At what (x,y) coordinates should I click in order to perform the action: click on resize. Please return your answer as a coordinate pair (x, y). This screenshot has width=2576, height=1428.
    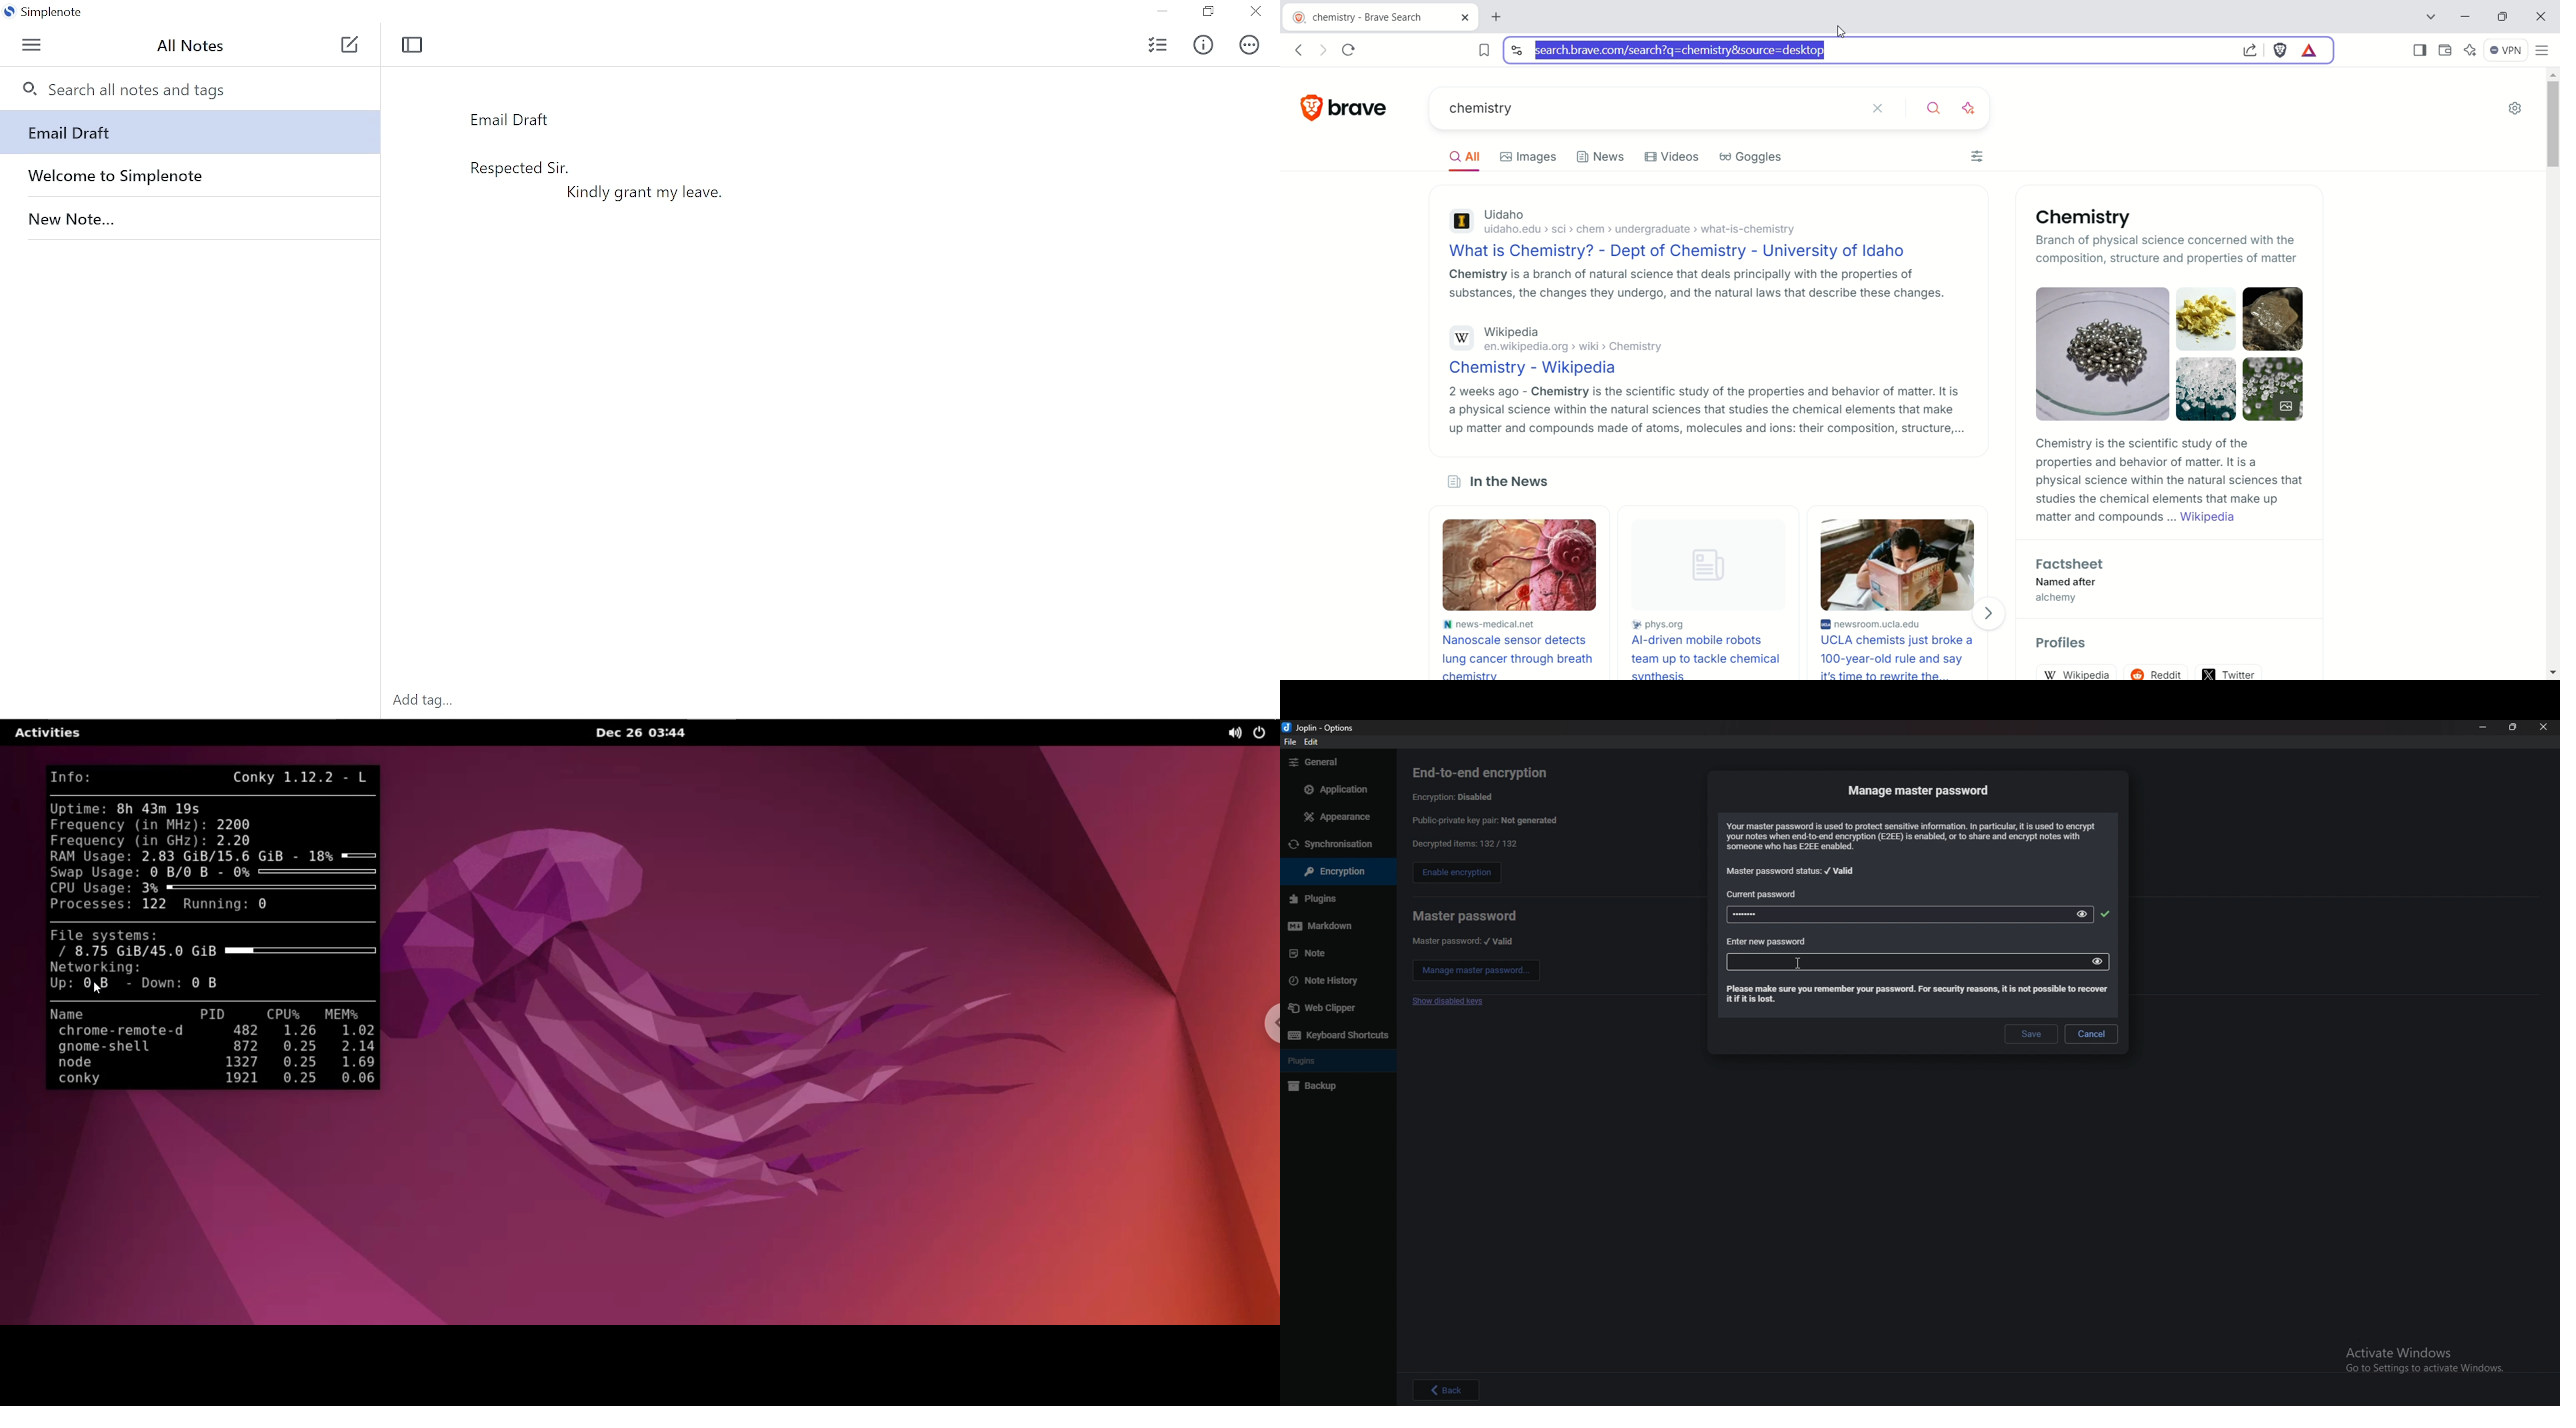
    Looking at the image, I should click on (2514, 728).